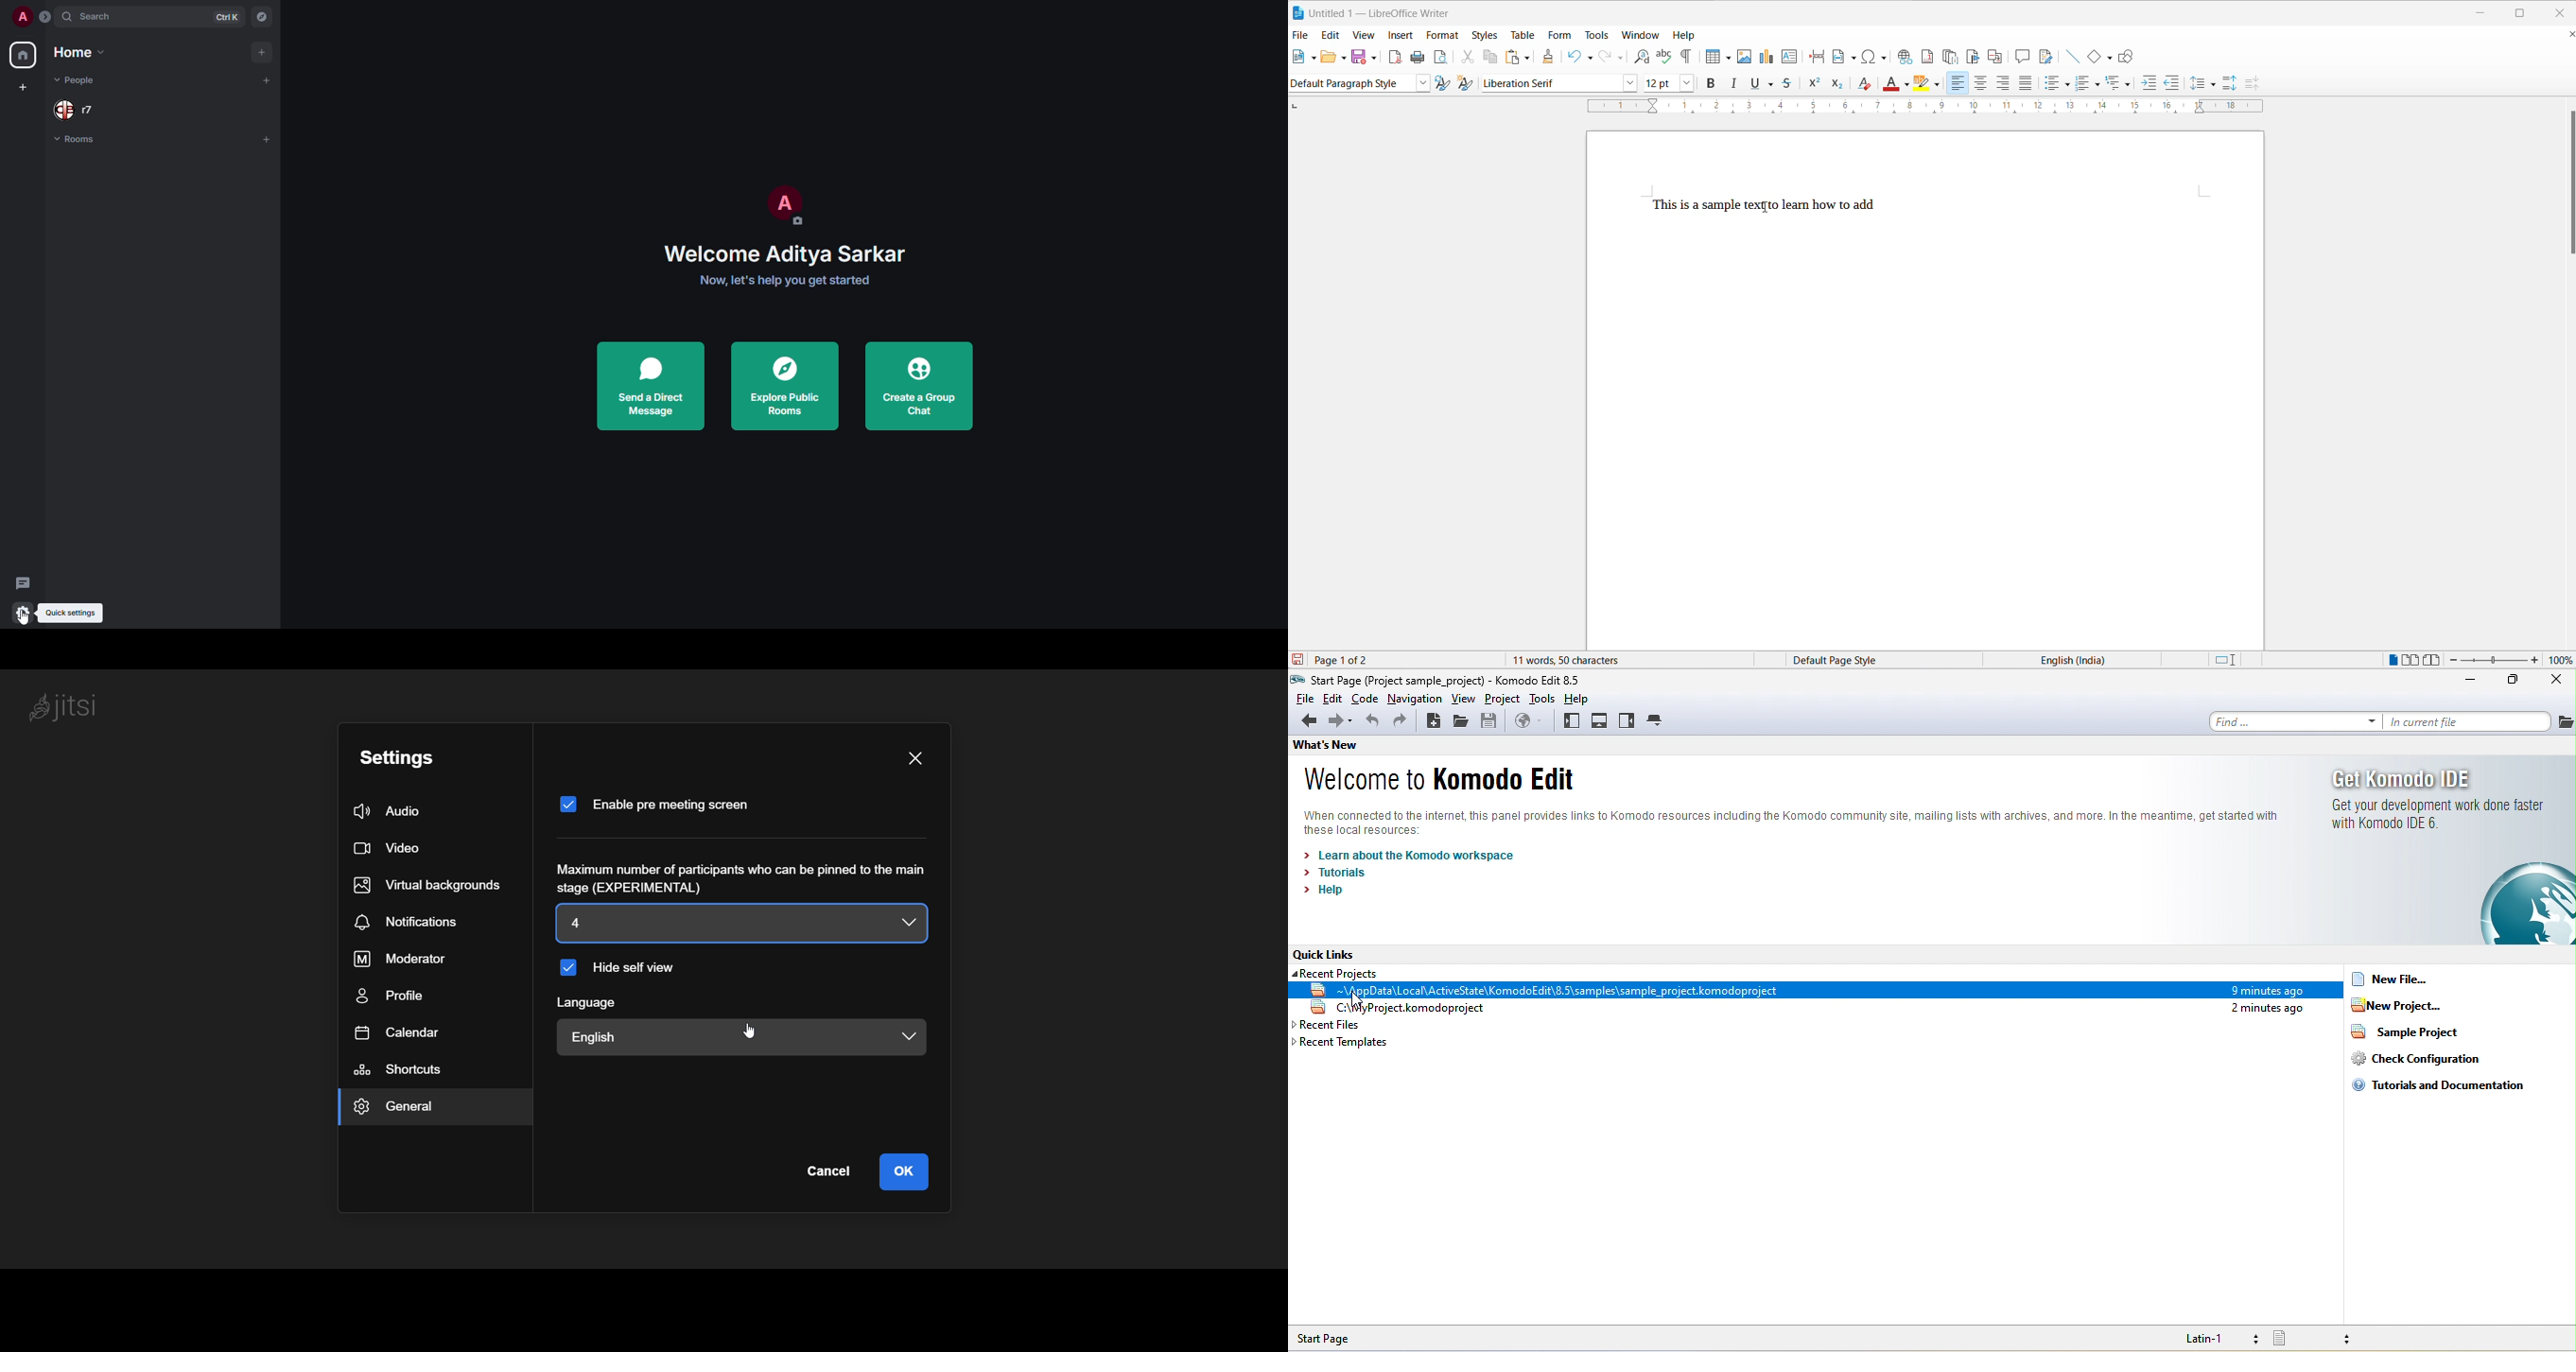 Image resolution: width=2576 pixels, height=1372 pixels. I want to click on number of participants dropdown, so click(909, 924).